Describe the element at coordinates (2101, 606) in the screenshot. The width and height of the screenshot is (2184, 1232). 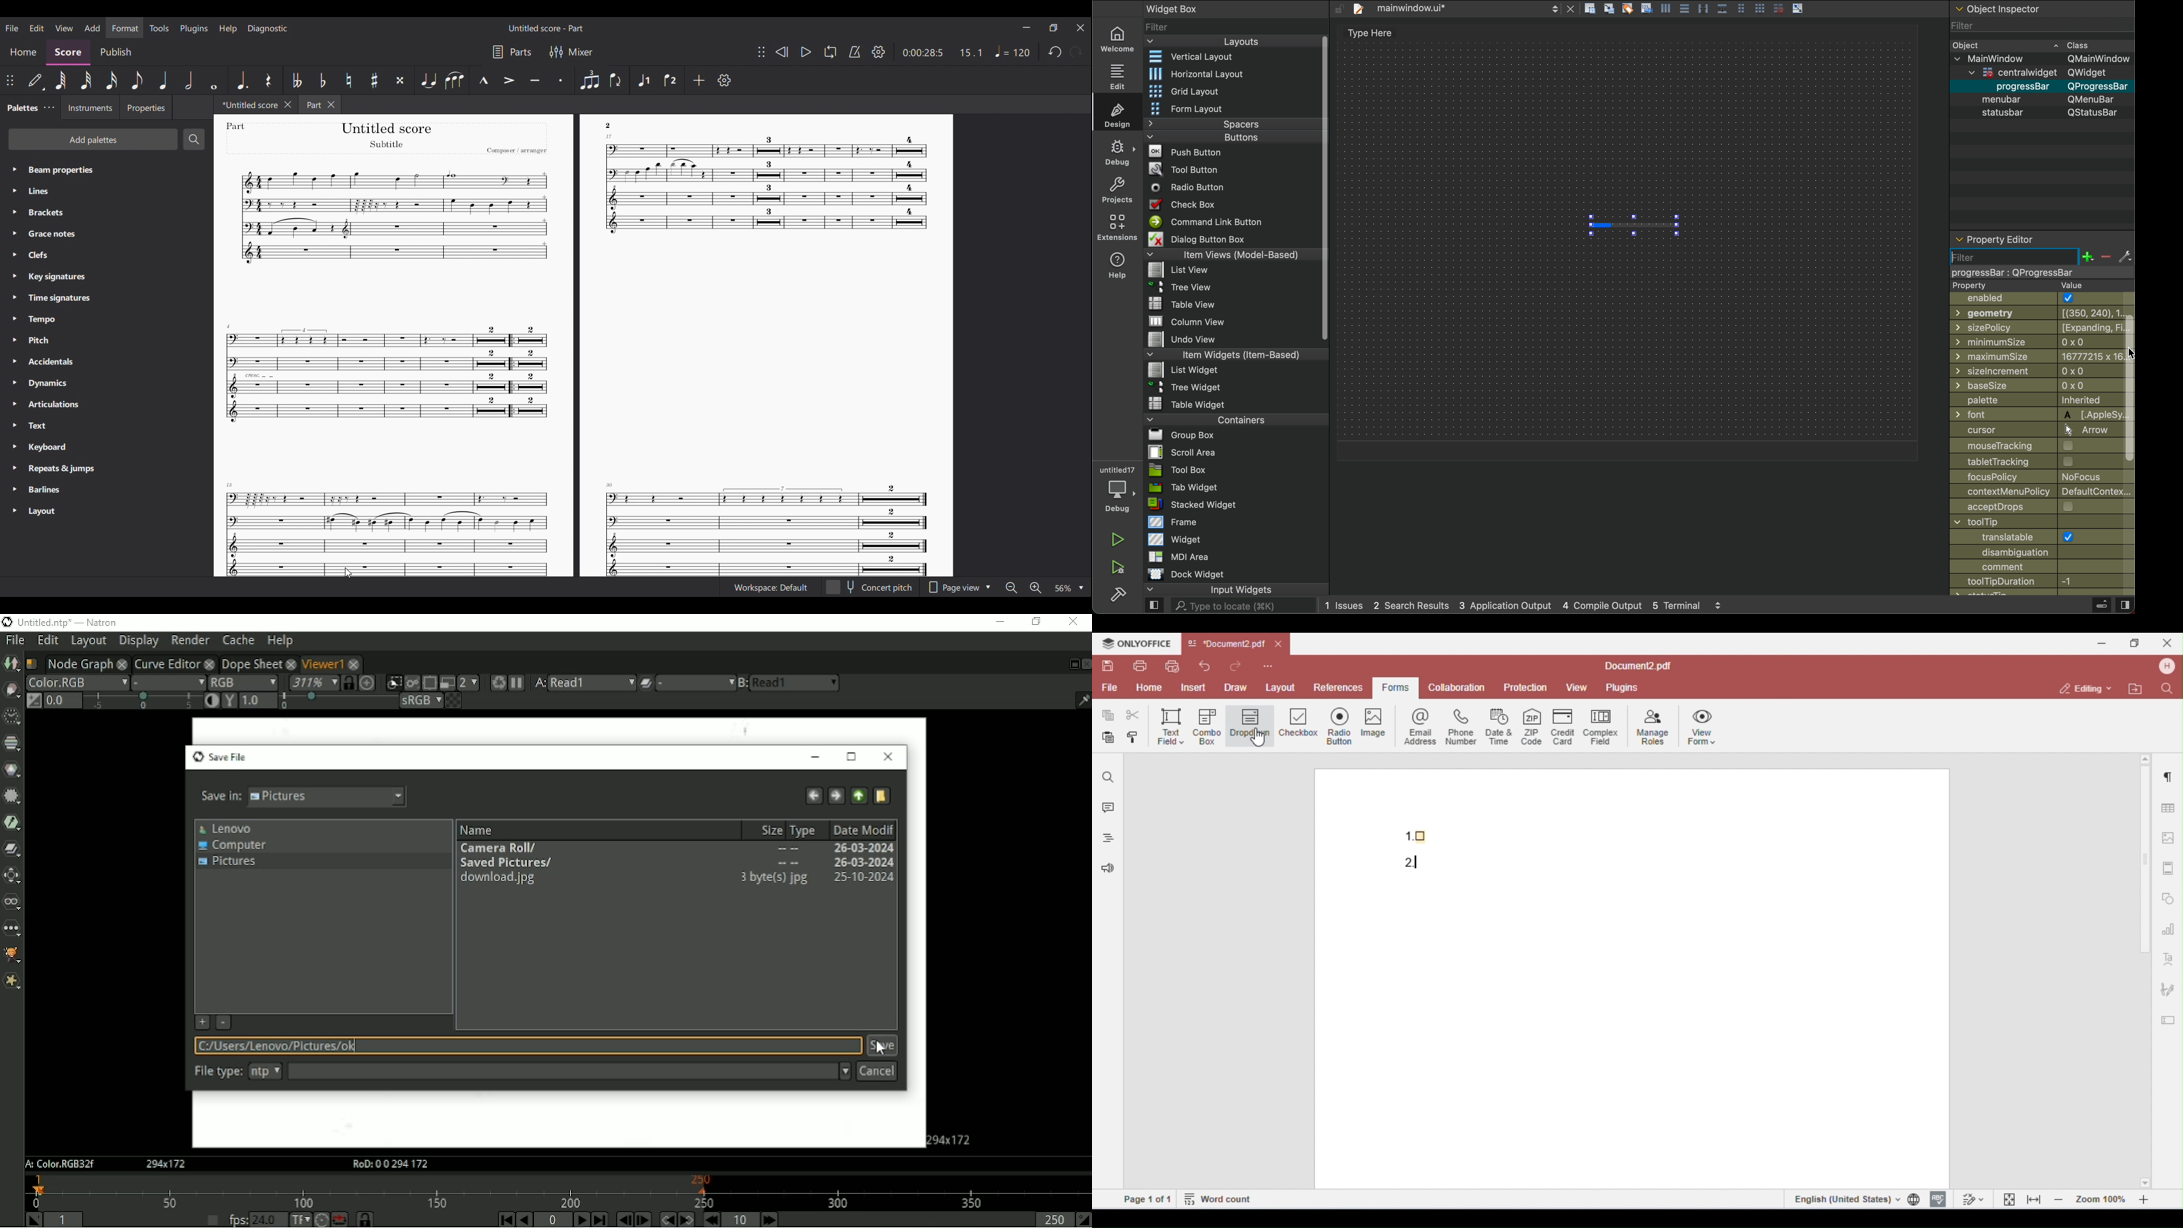
I see `Build` at that location.